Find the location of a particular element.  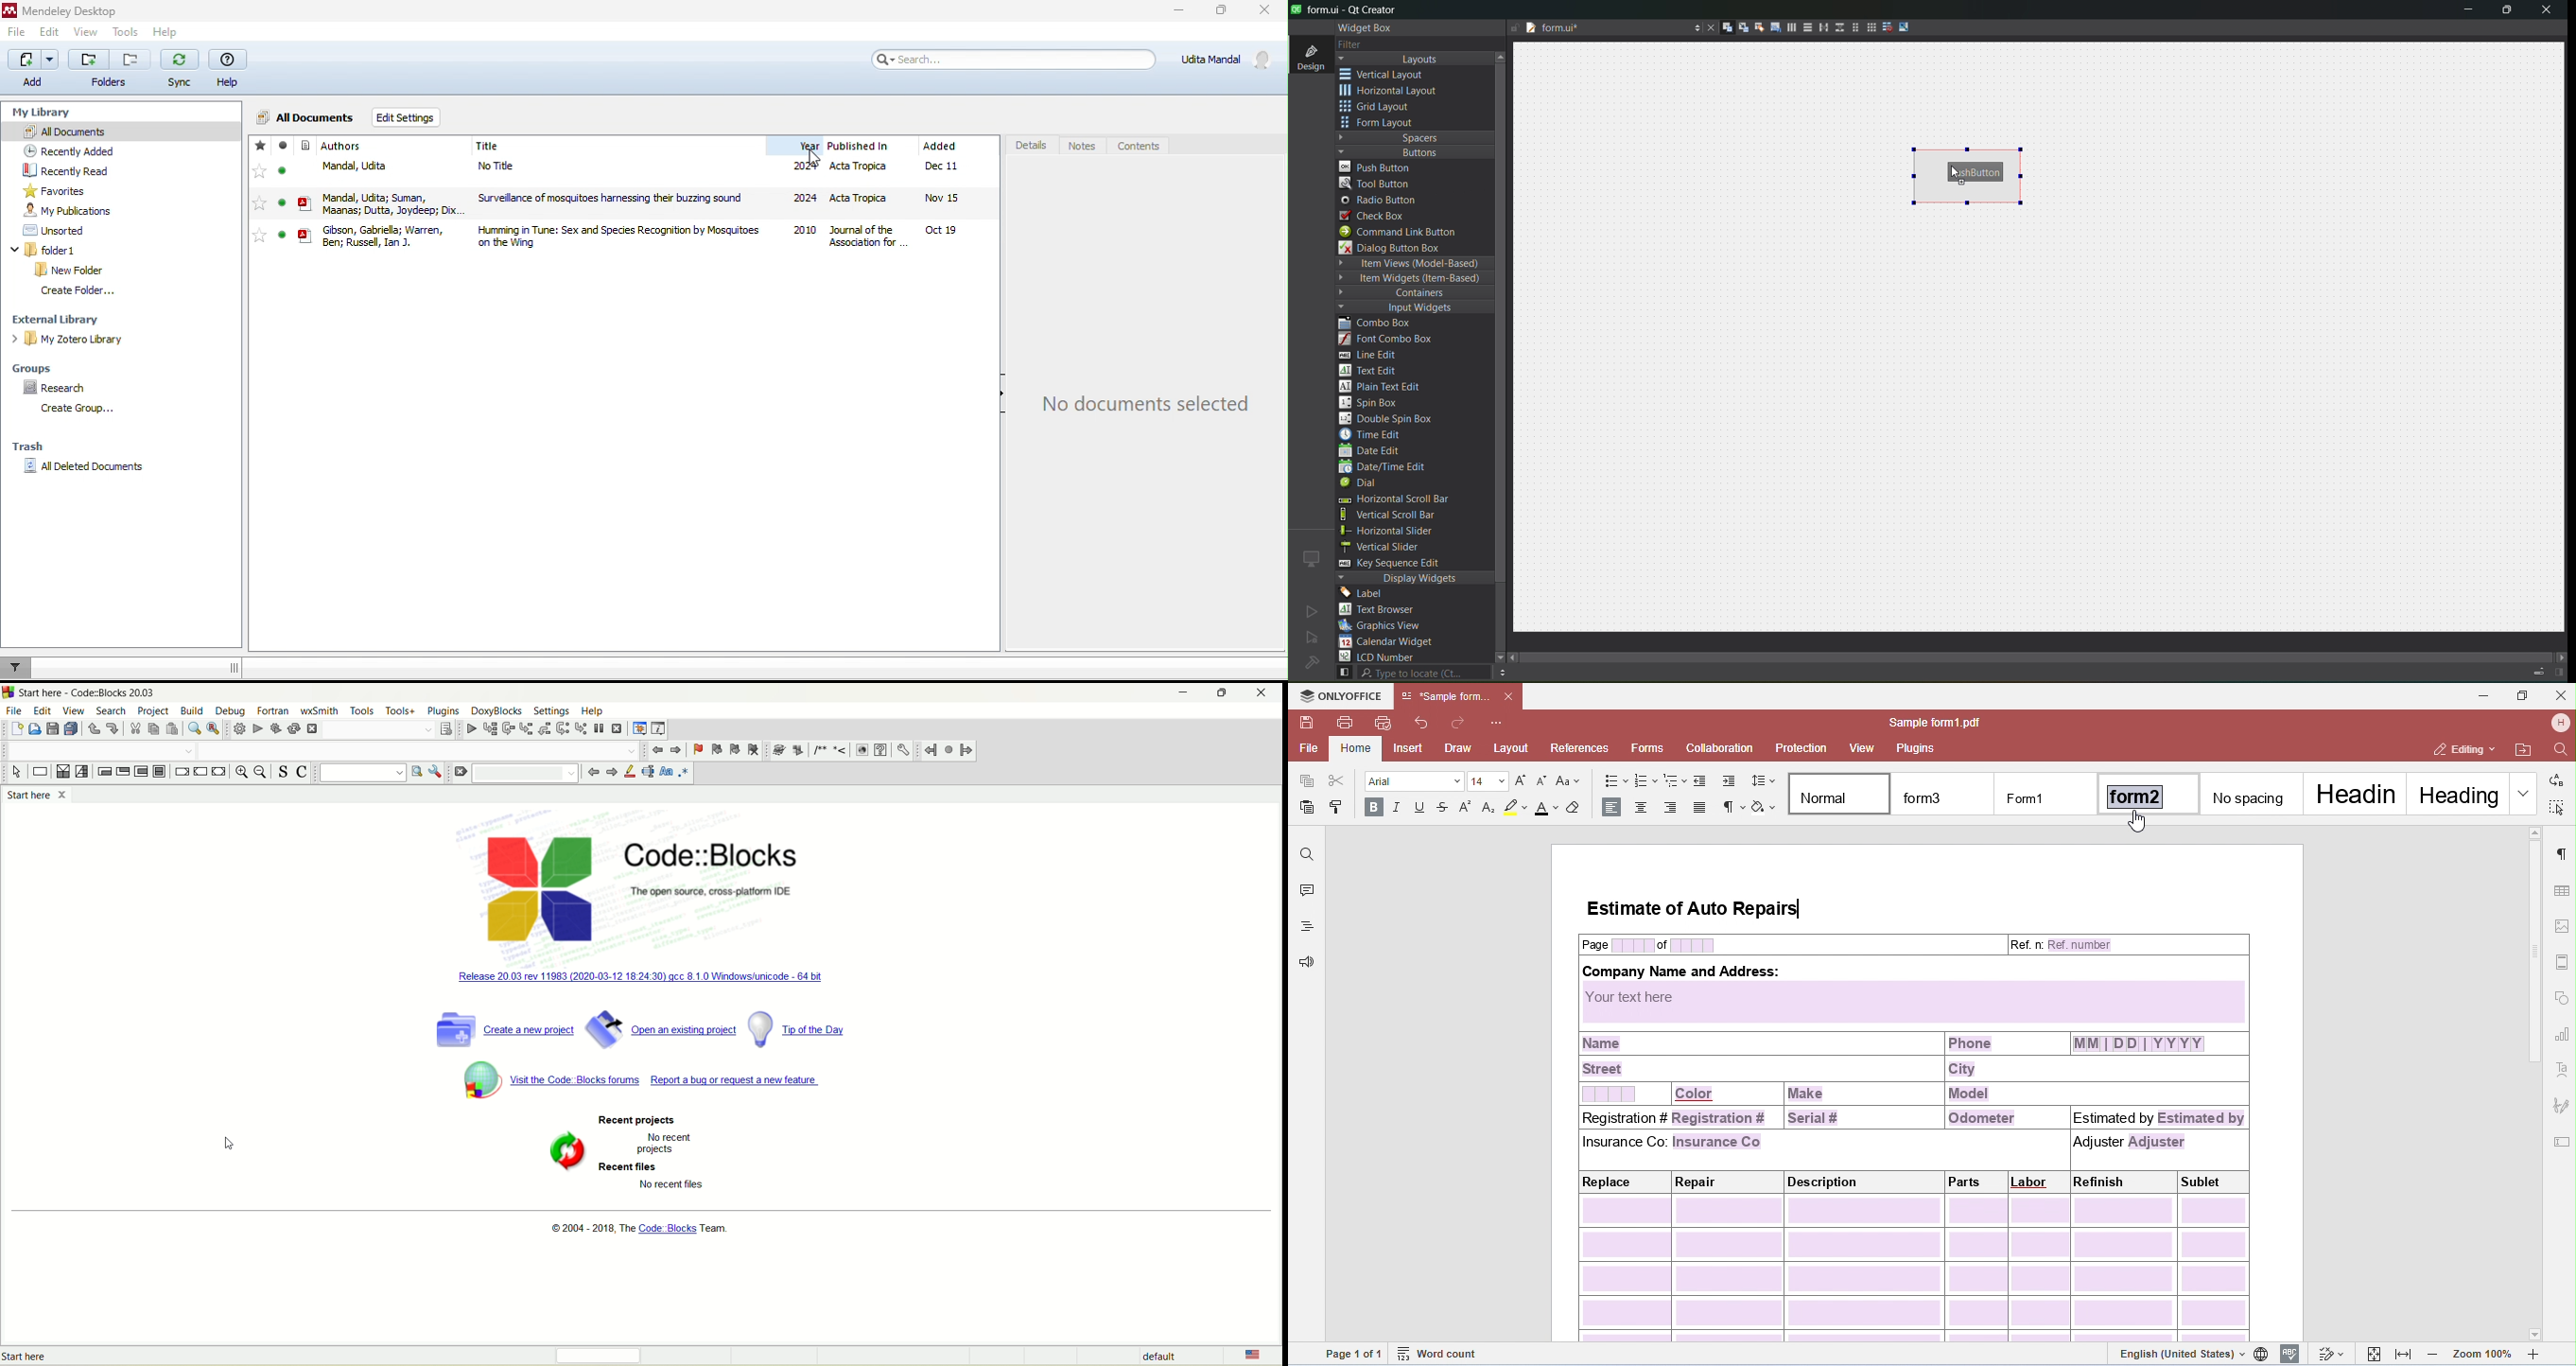

authors is located at coordinates (337, 145).